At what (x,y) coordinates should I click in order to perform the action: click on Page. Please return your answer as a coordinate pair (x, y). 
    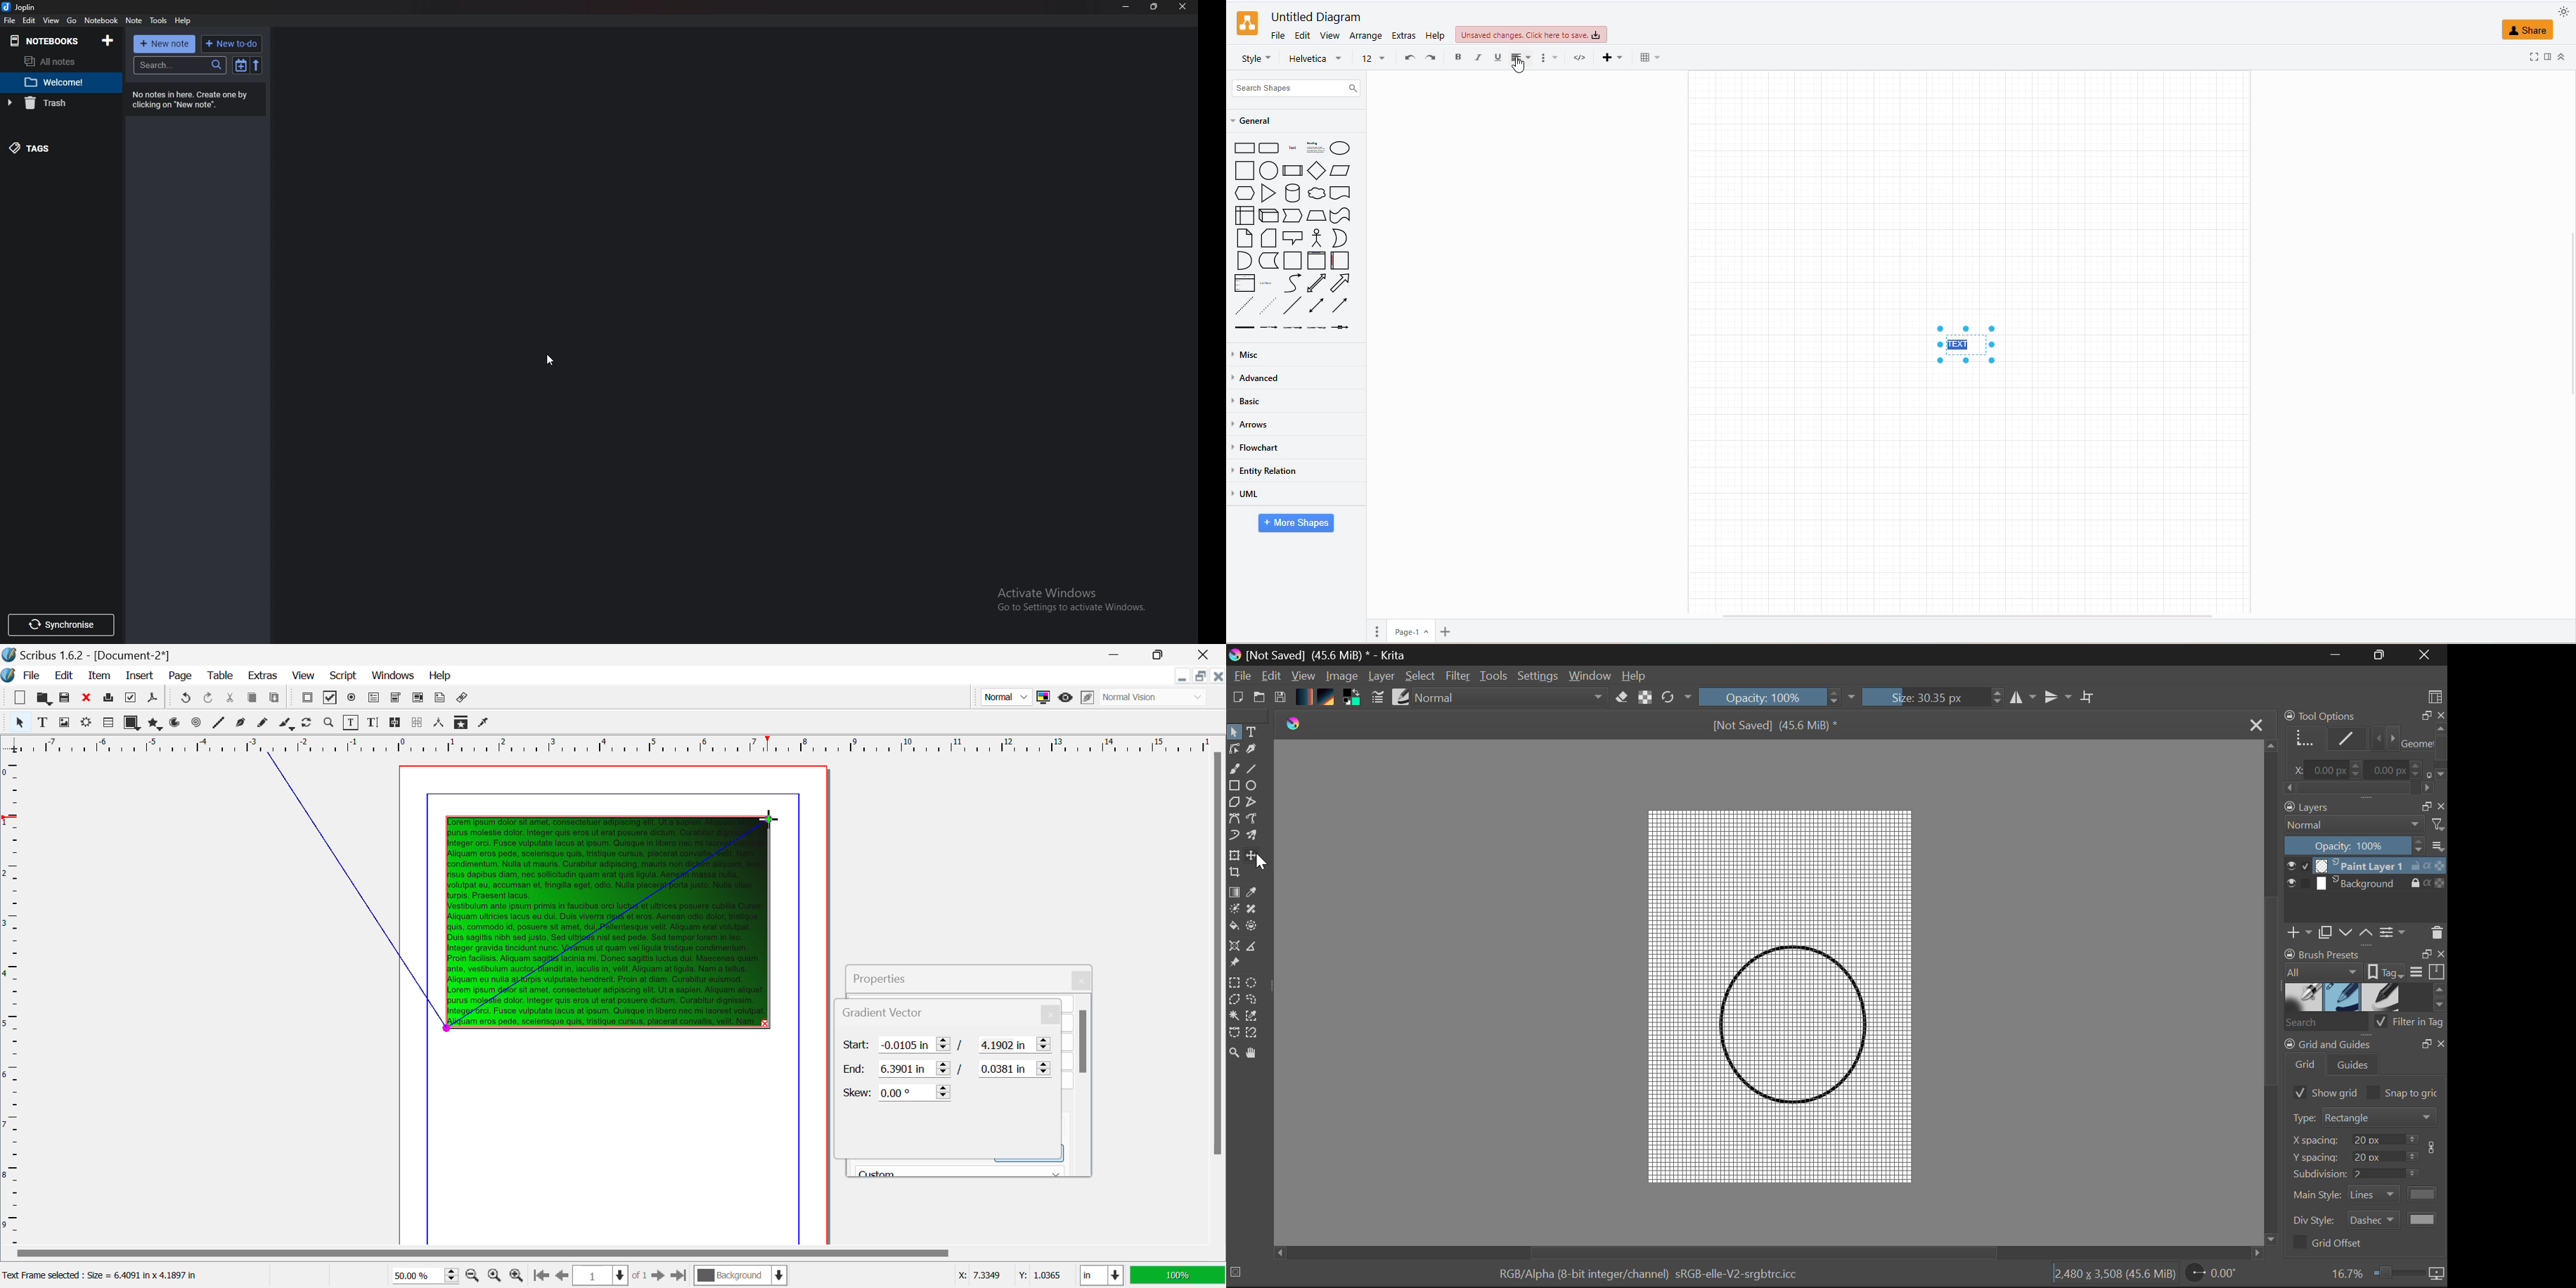
    Looking at the image, I should click on (180, 677).